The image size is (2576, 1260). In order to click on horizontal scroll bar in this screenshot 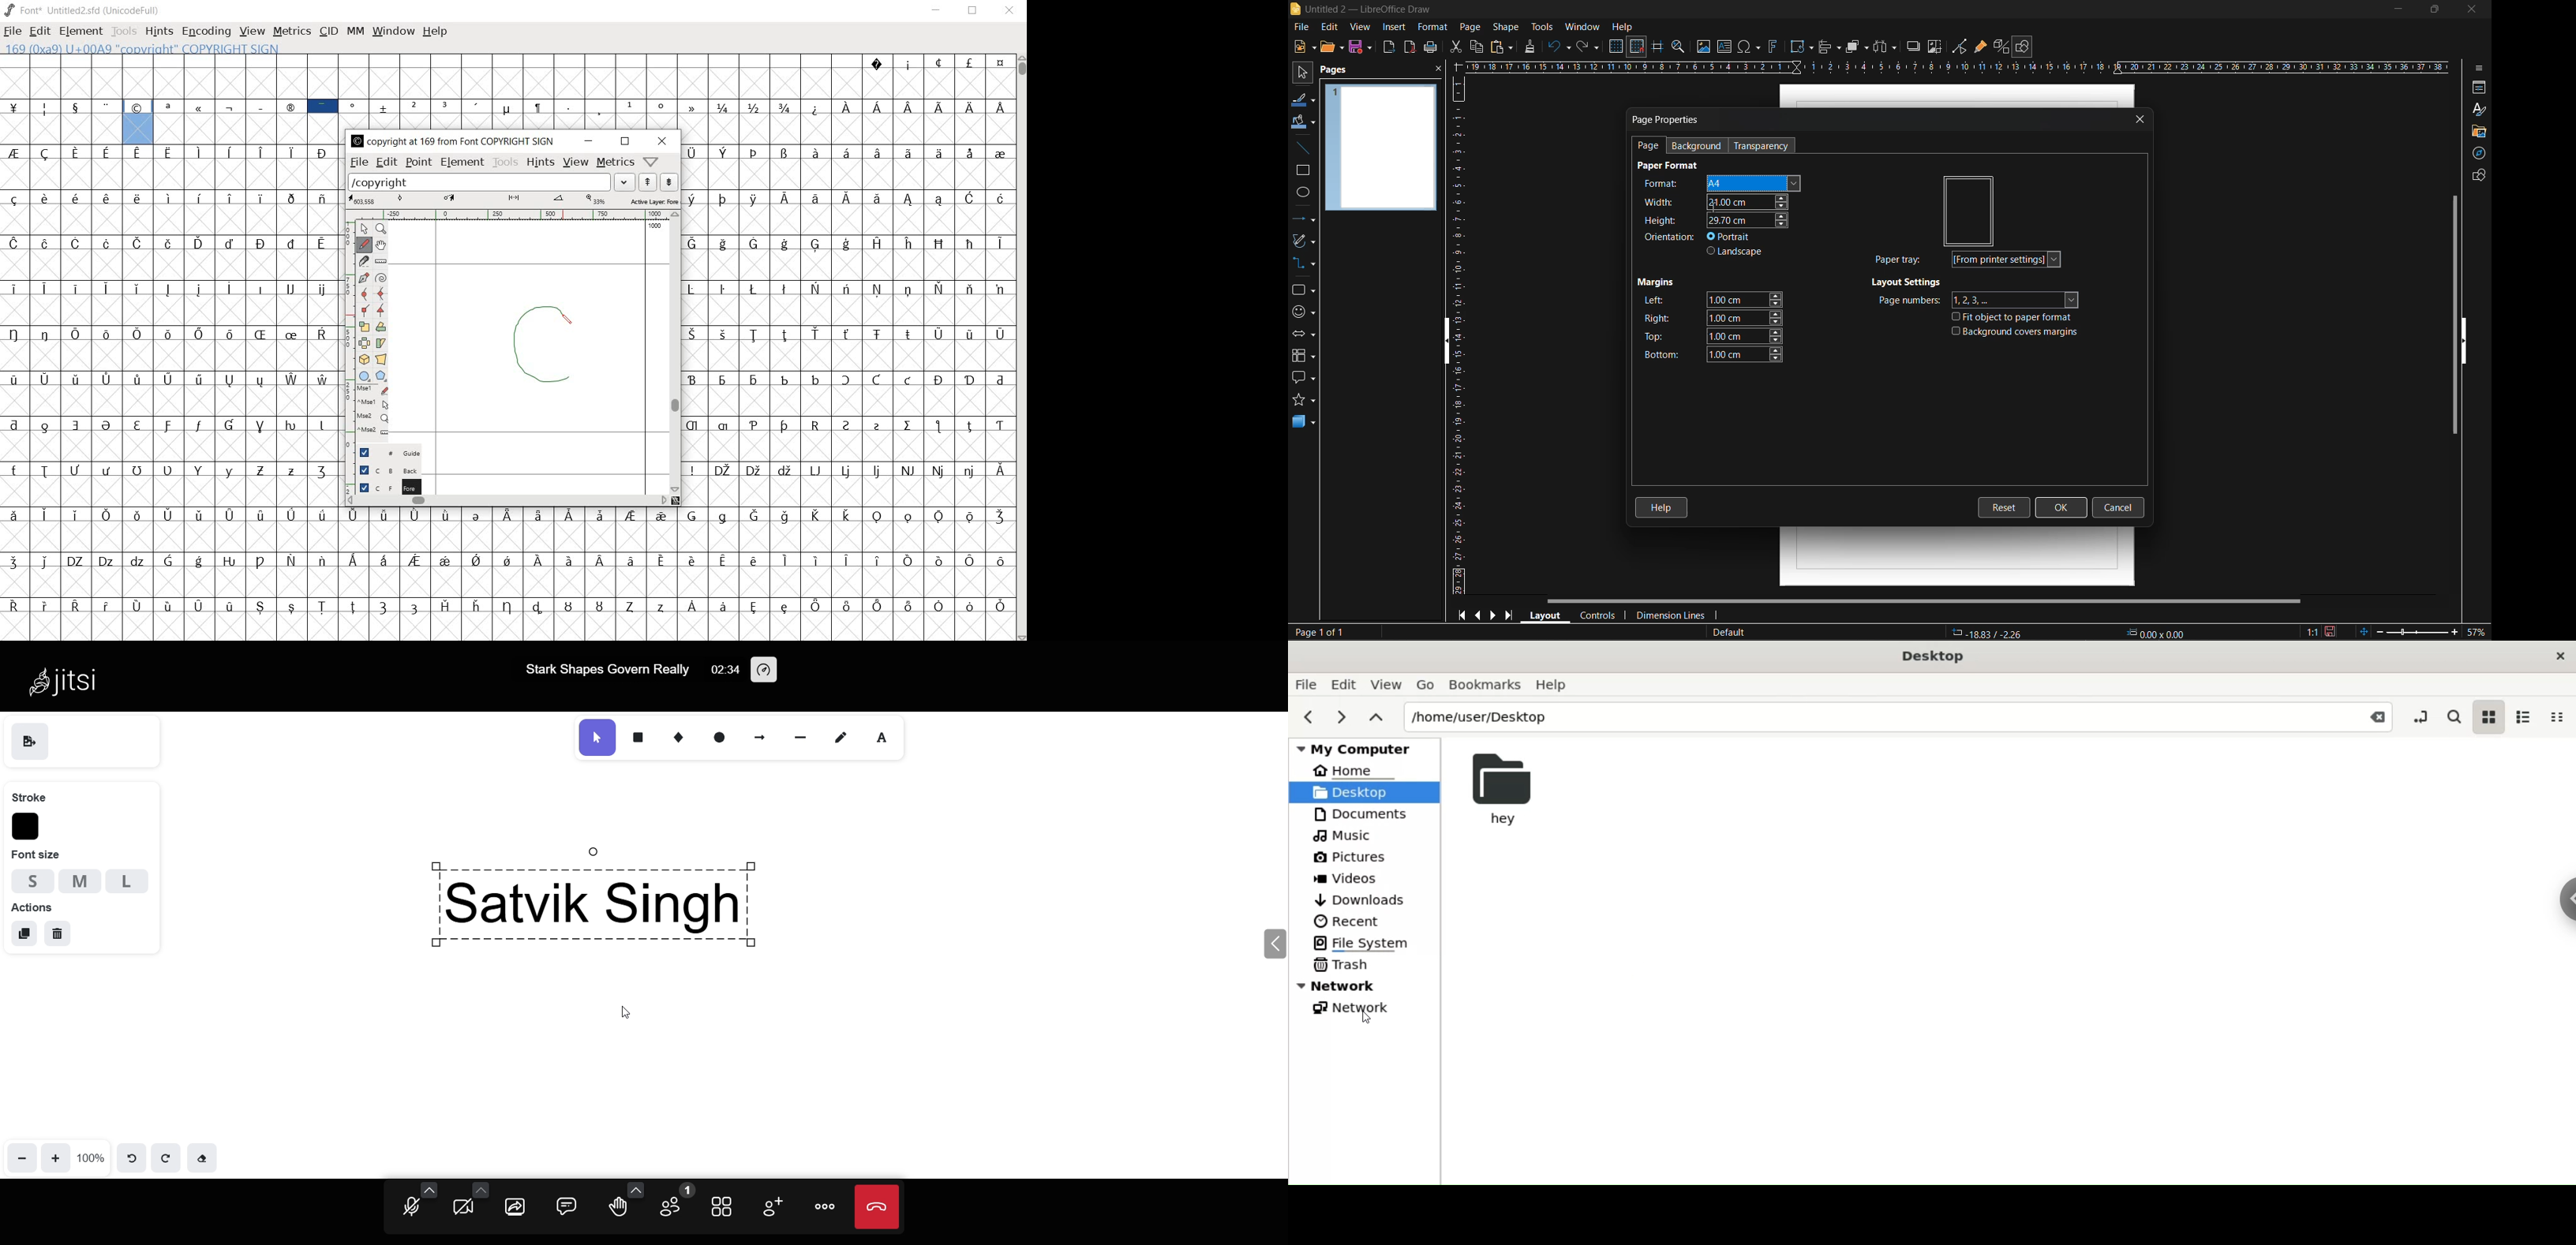, I will do `click(1926, 601)`.